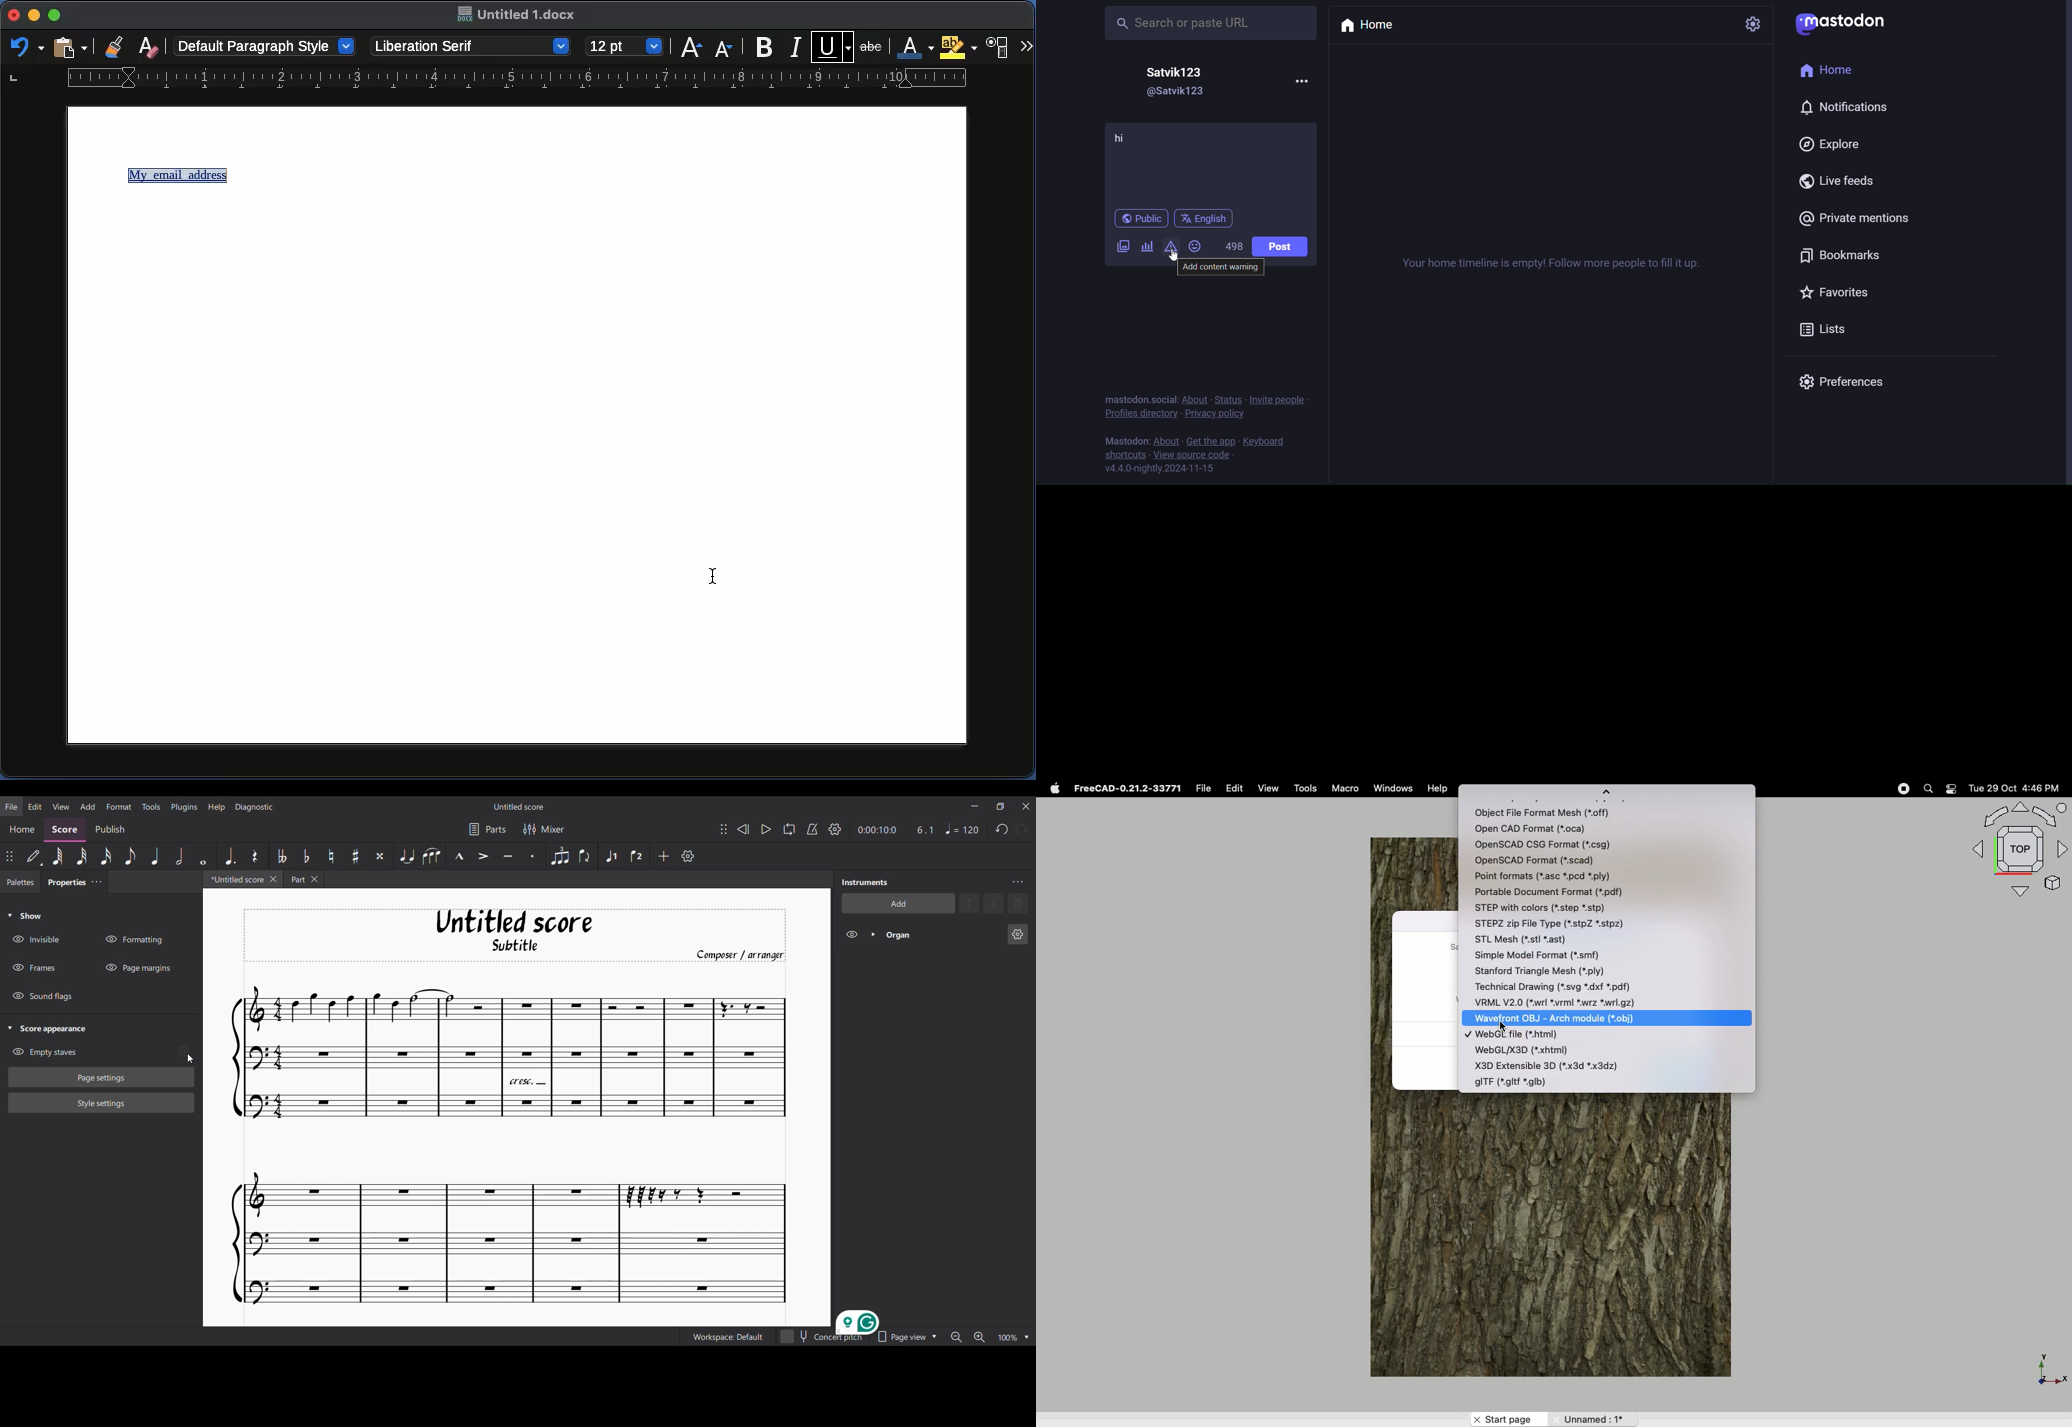  What do you see at coordinates (726, 1337) in the screenshot?
I see `Workspace settings` at bounding box center [726, 1337].